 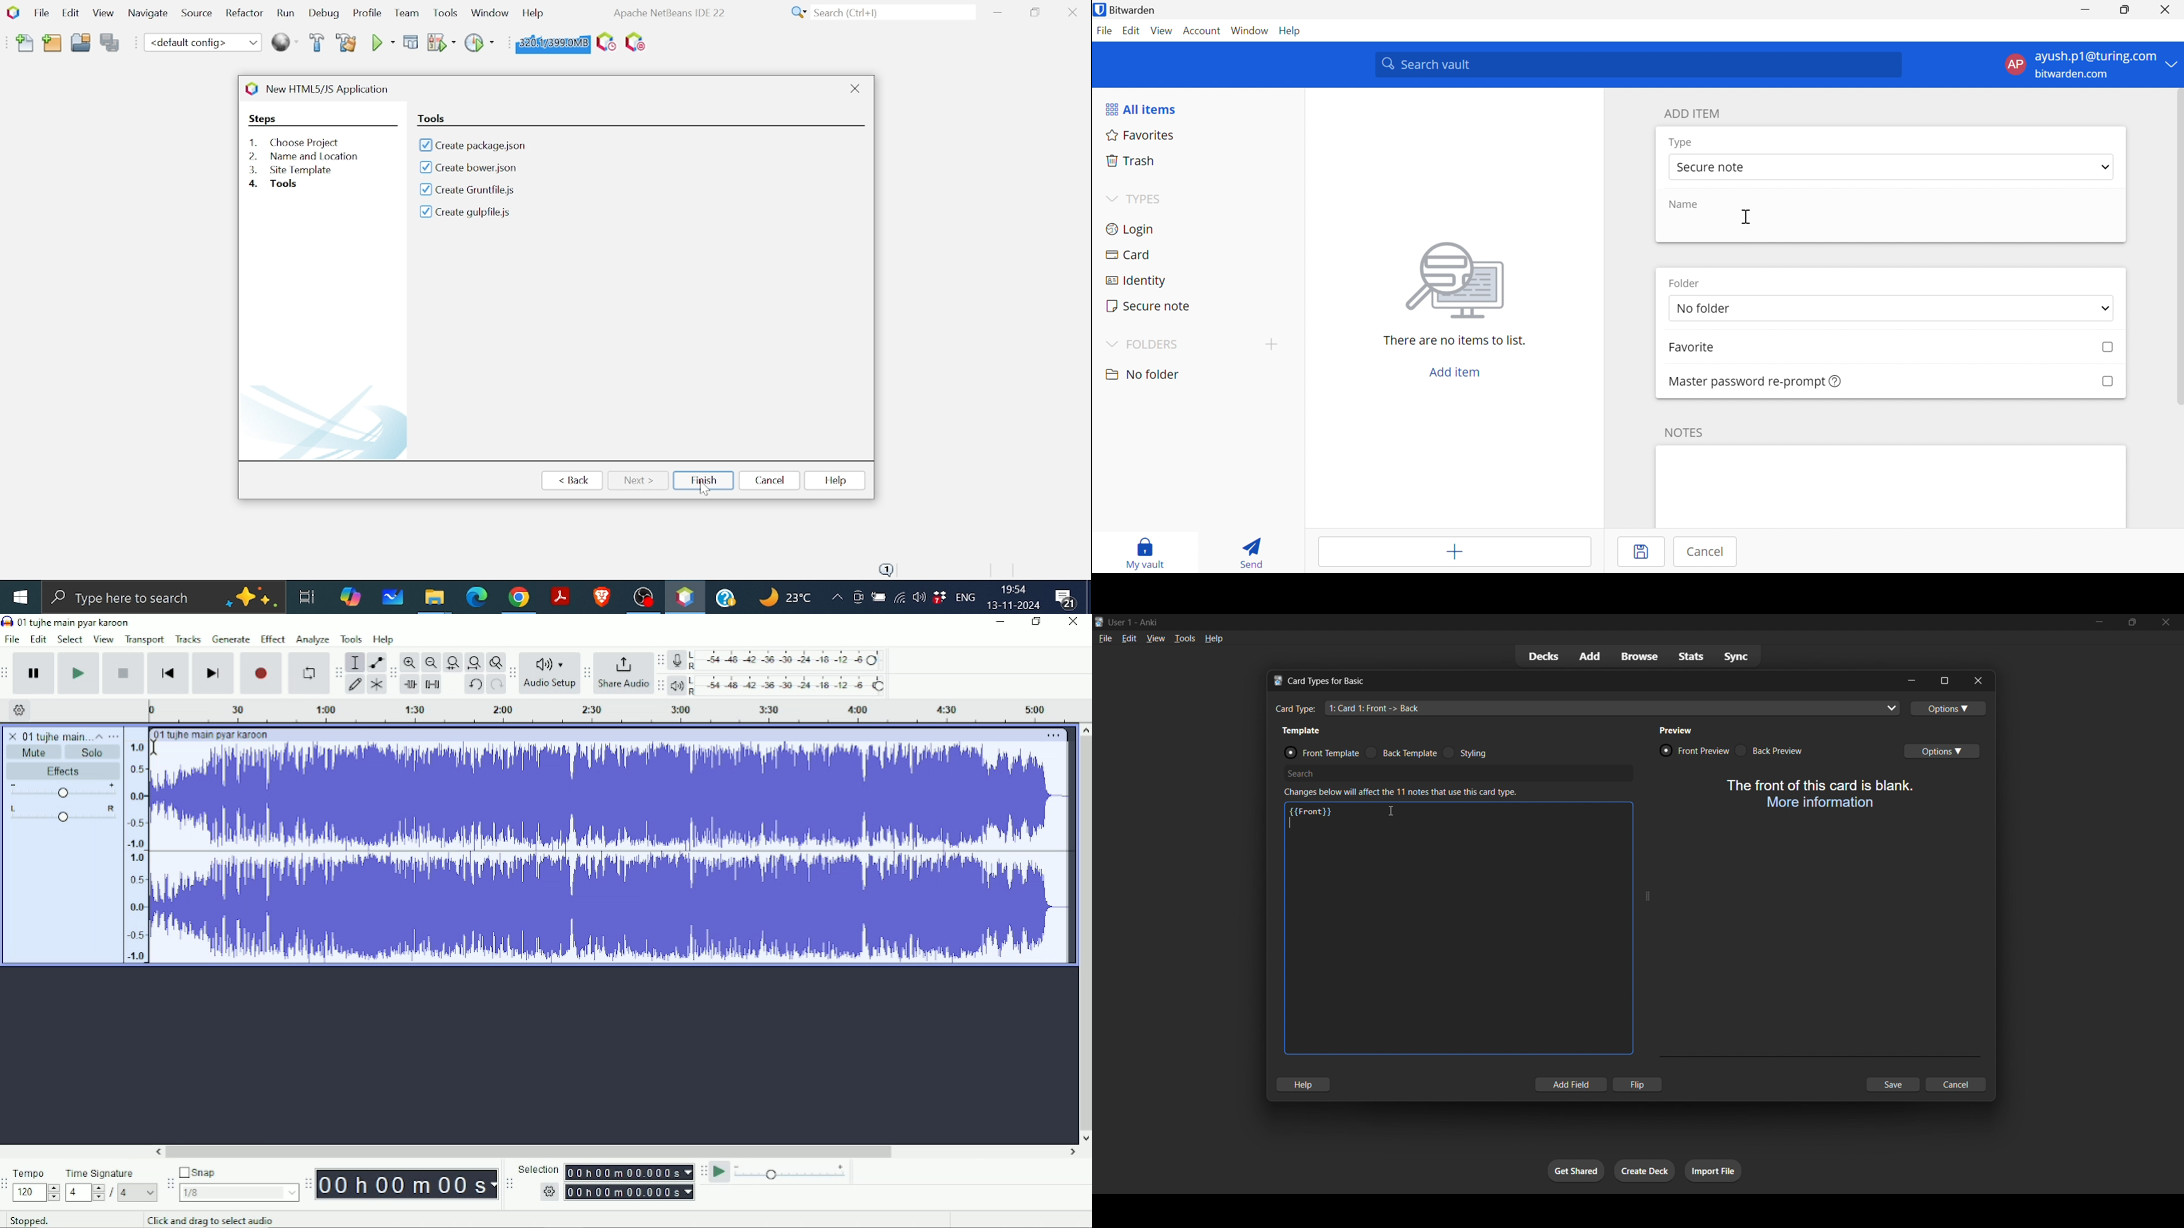 What do you see at coordinates (1013, 598) in the screenshot?
I see `Date and time` at bounding box center [1013, 598].